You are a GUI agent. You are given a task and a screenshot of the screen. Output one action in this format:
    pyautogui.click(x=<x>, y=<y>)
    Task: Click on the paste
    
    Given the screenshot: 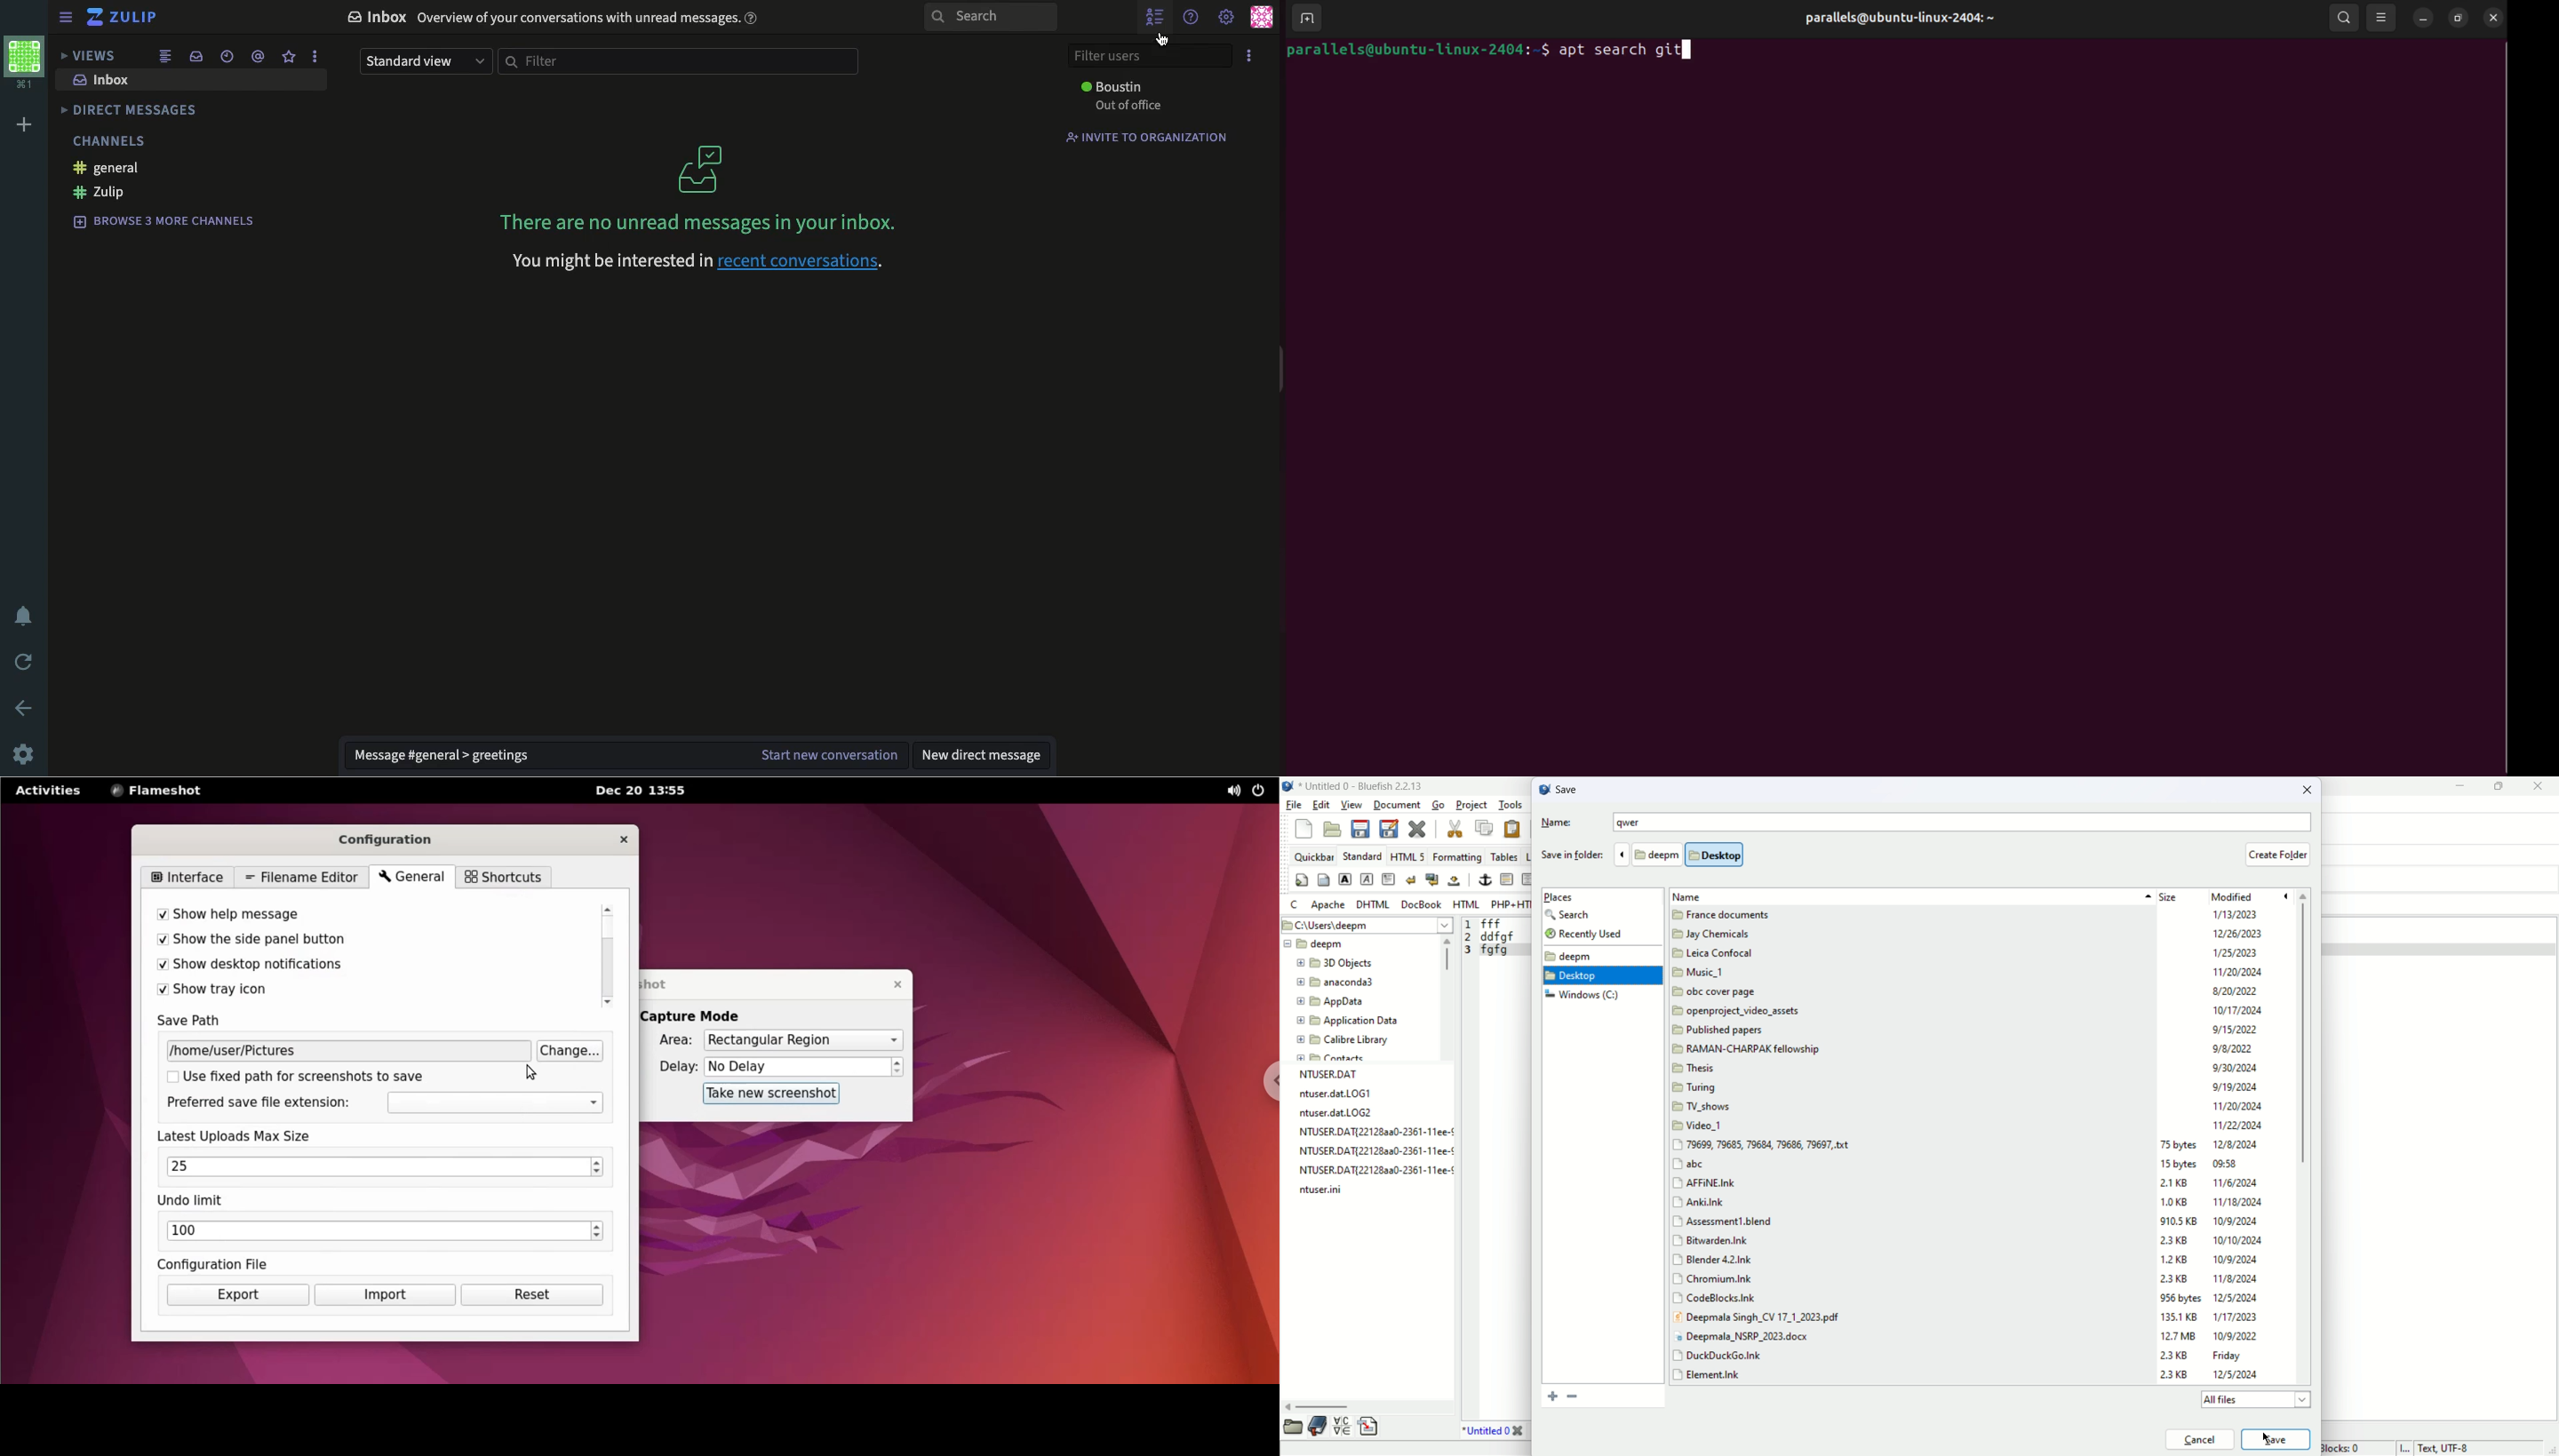 What is the action you would take?
    pyautogui.click(x=1513, y=830)
    